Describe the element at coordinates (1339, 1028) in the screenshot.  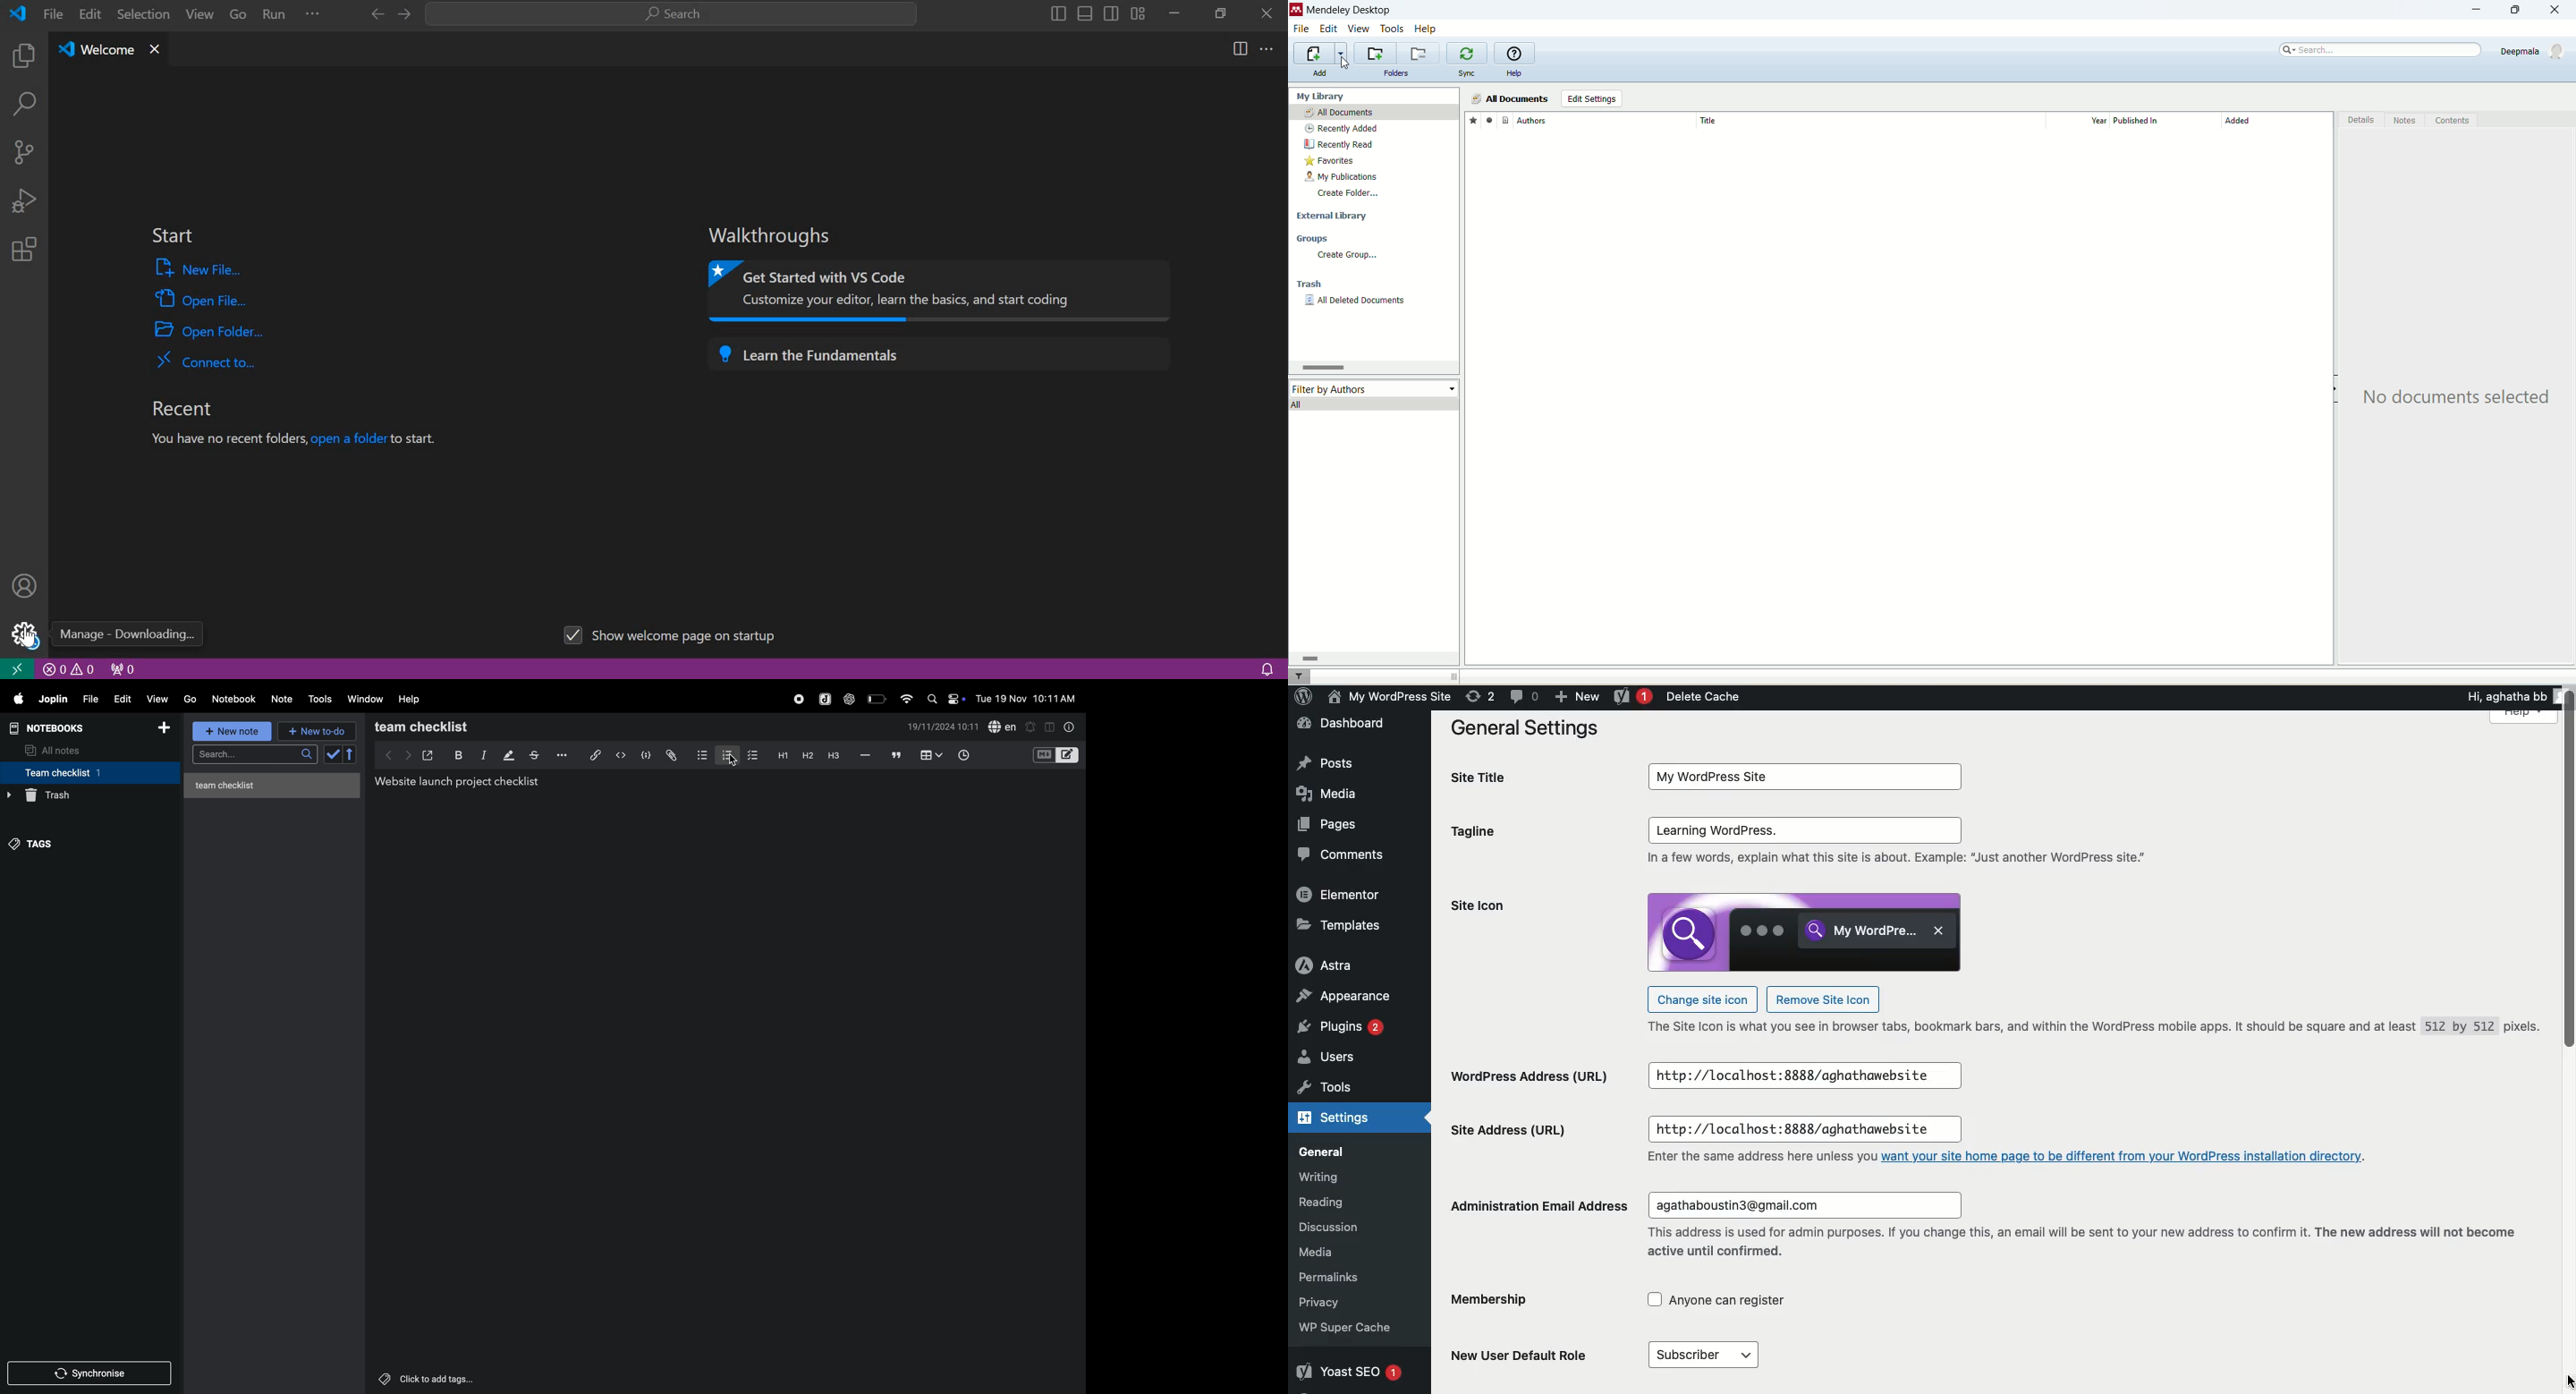
I see `Plugins 2` at that location.